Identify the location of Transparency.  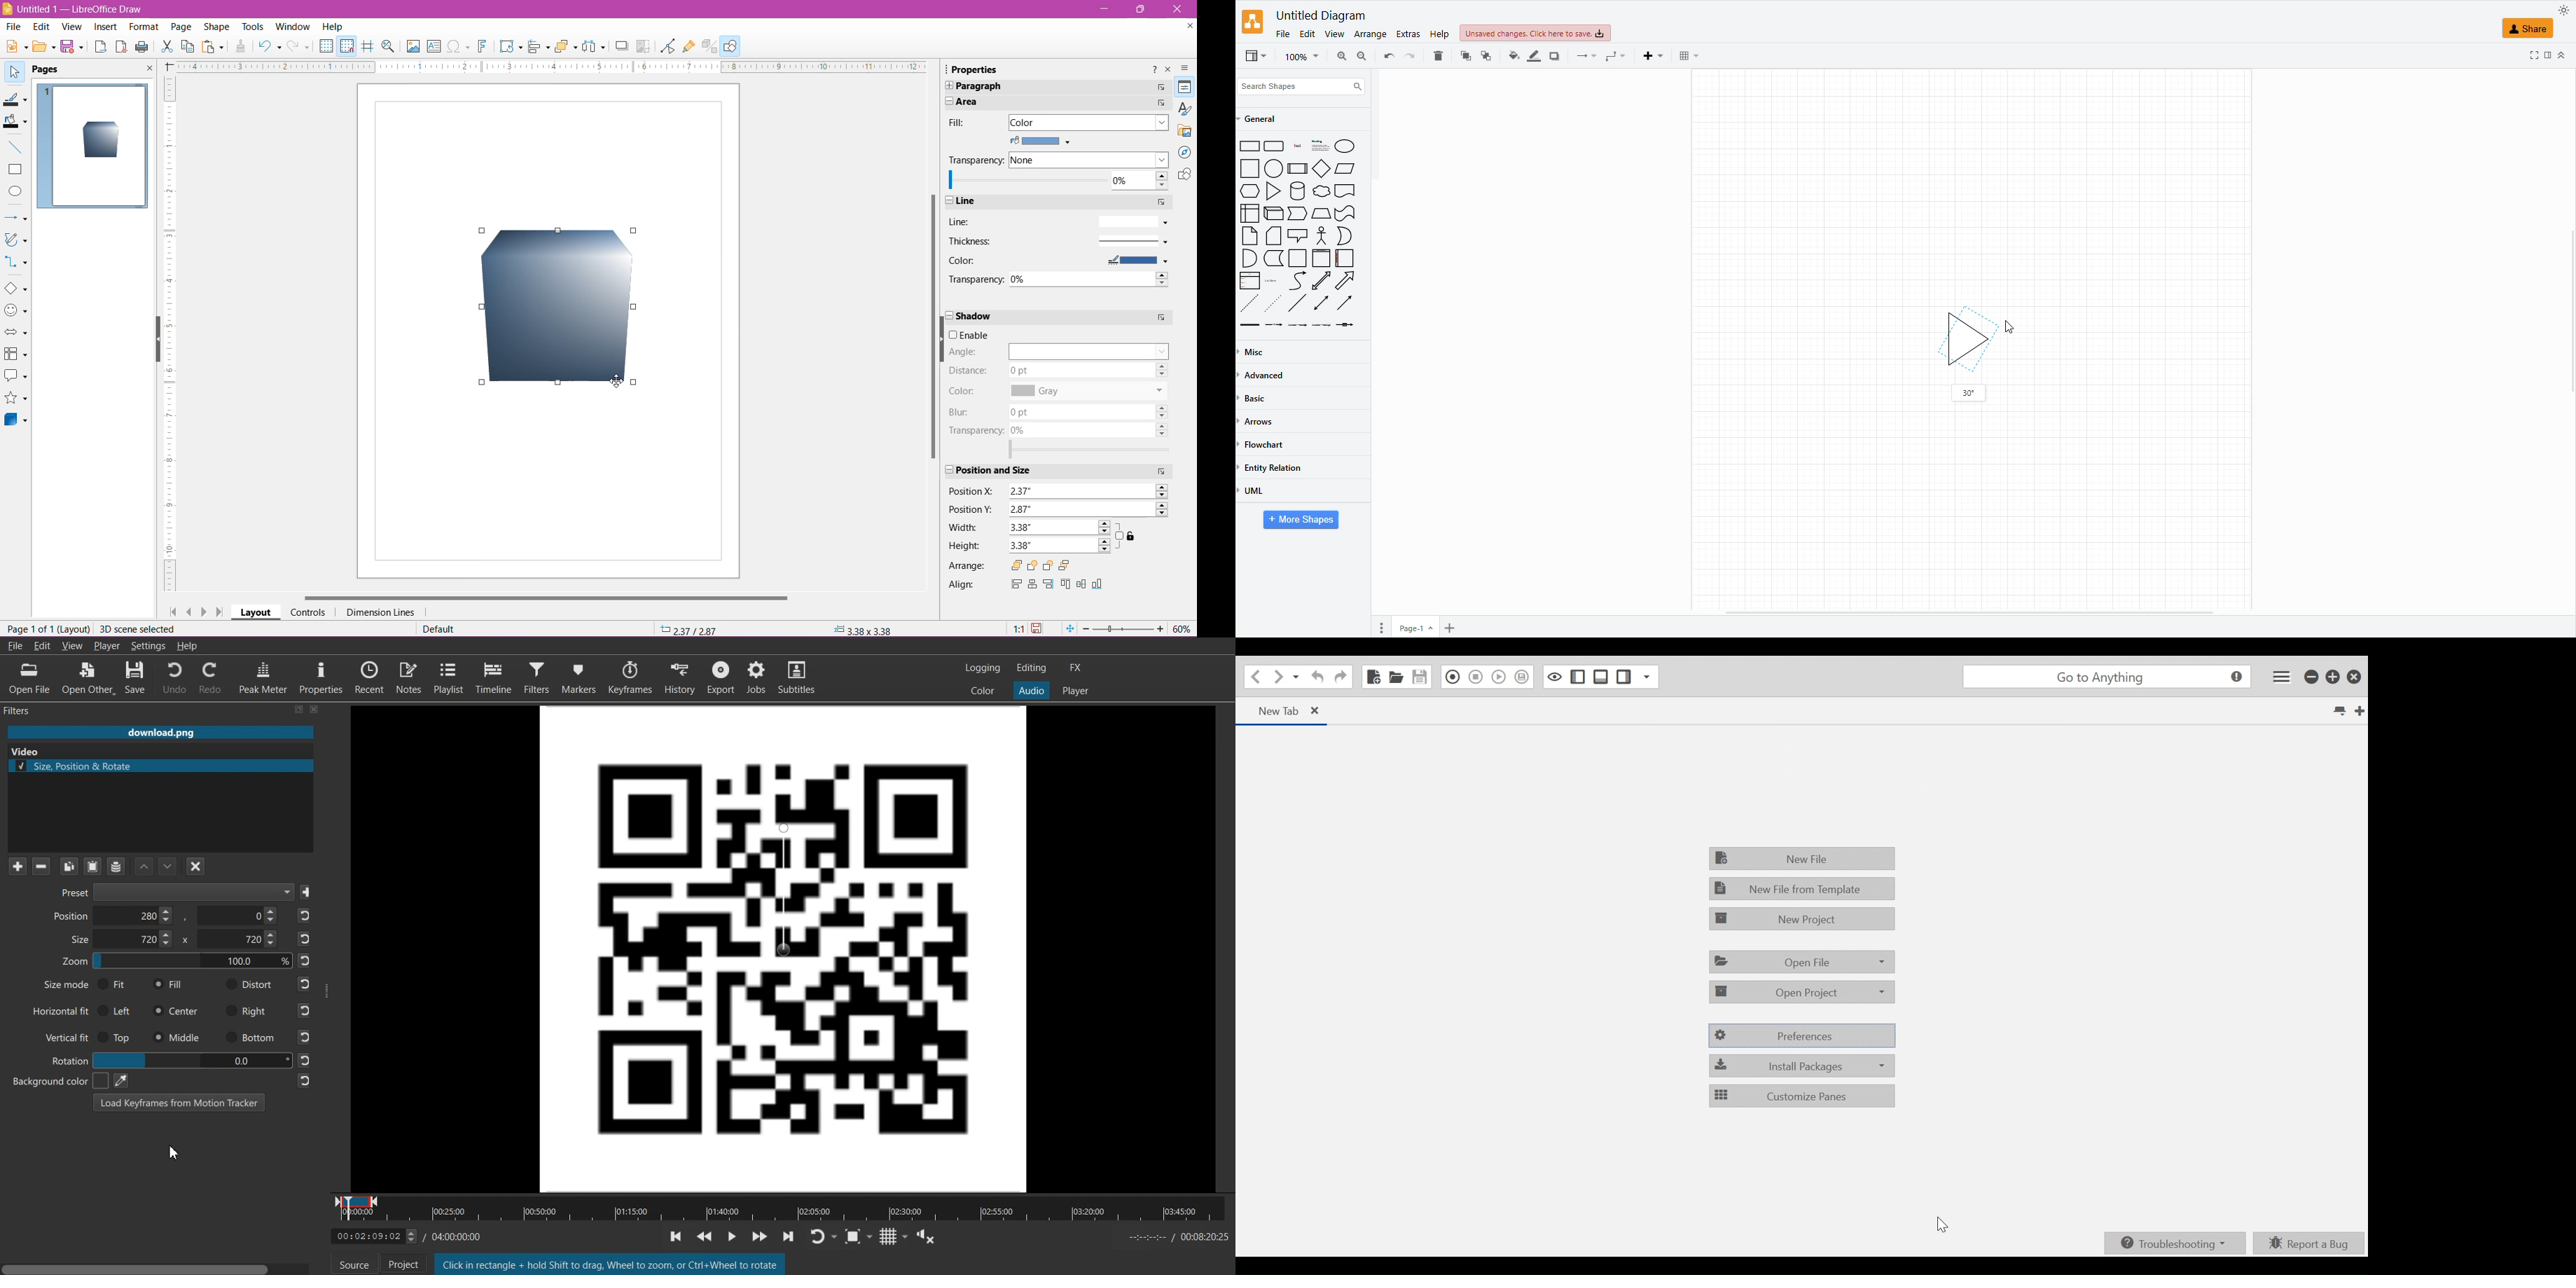
(978, 430).